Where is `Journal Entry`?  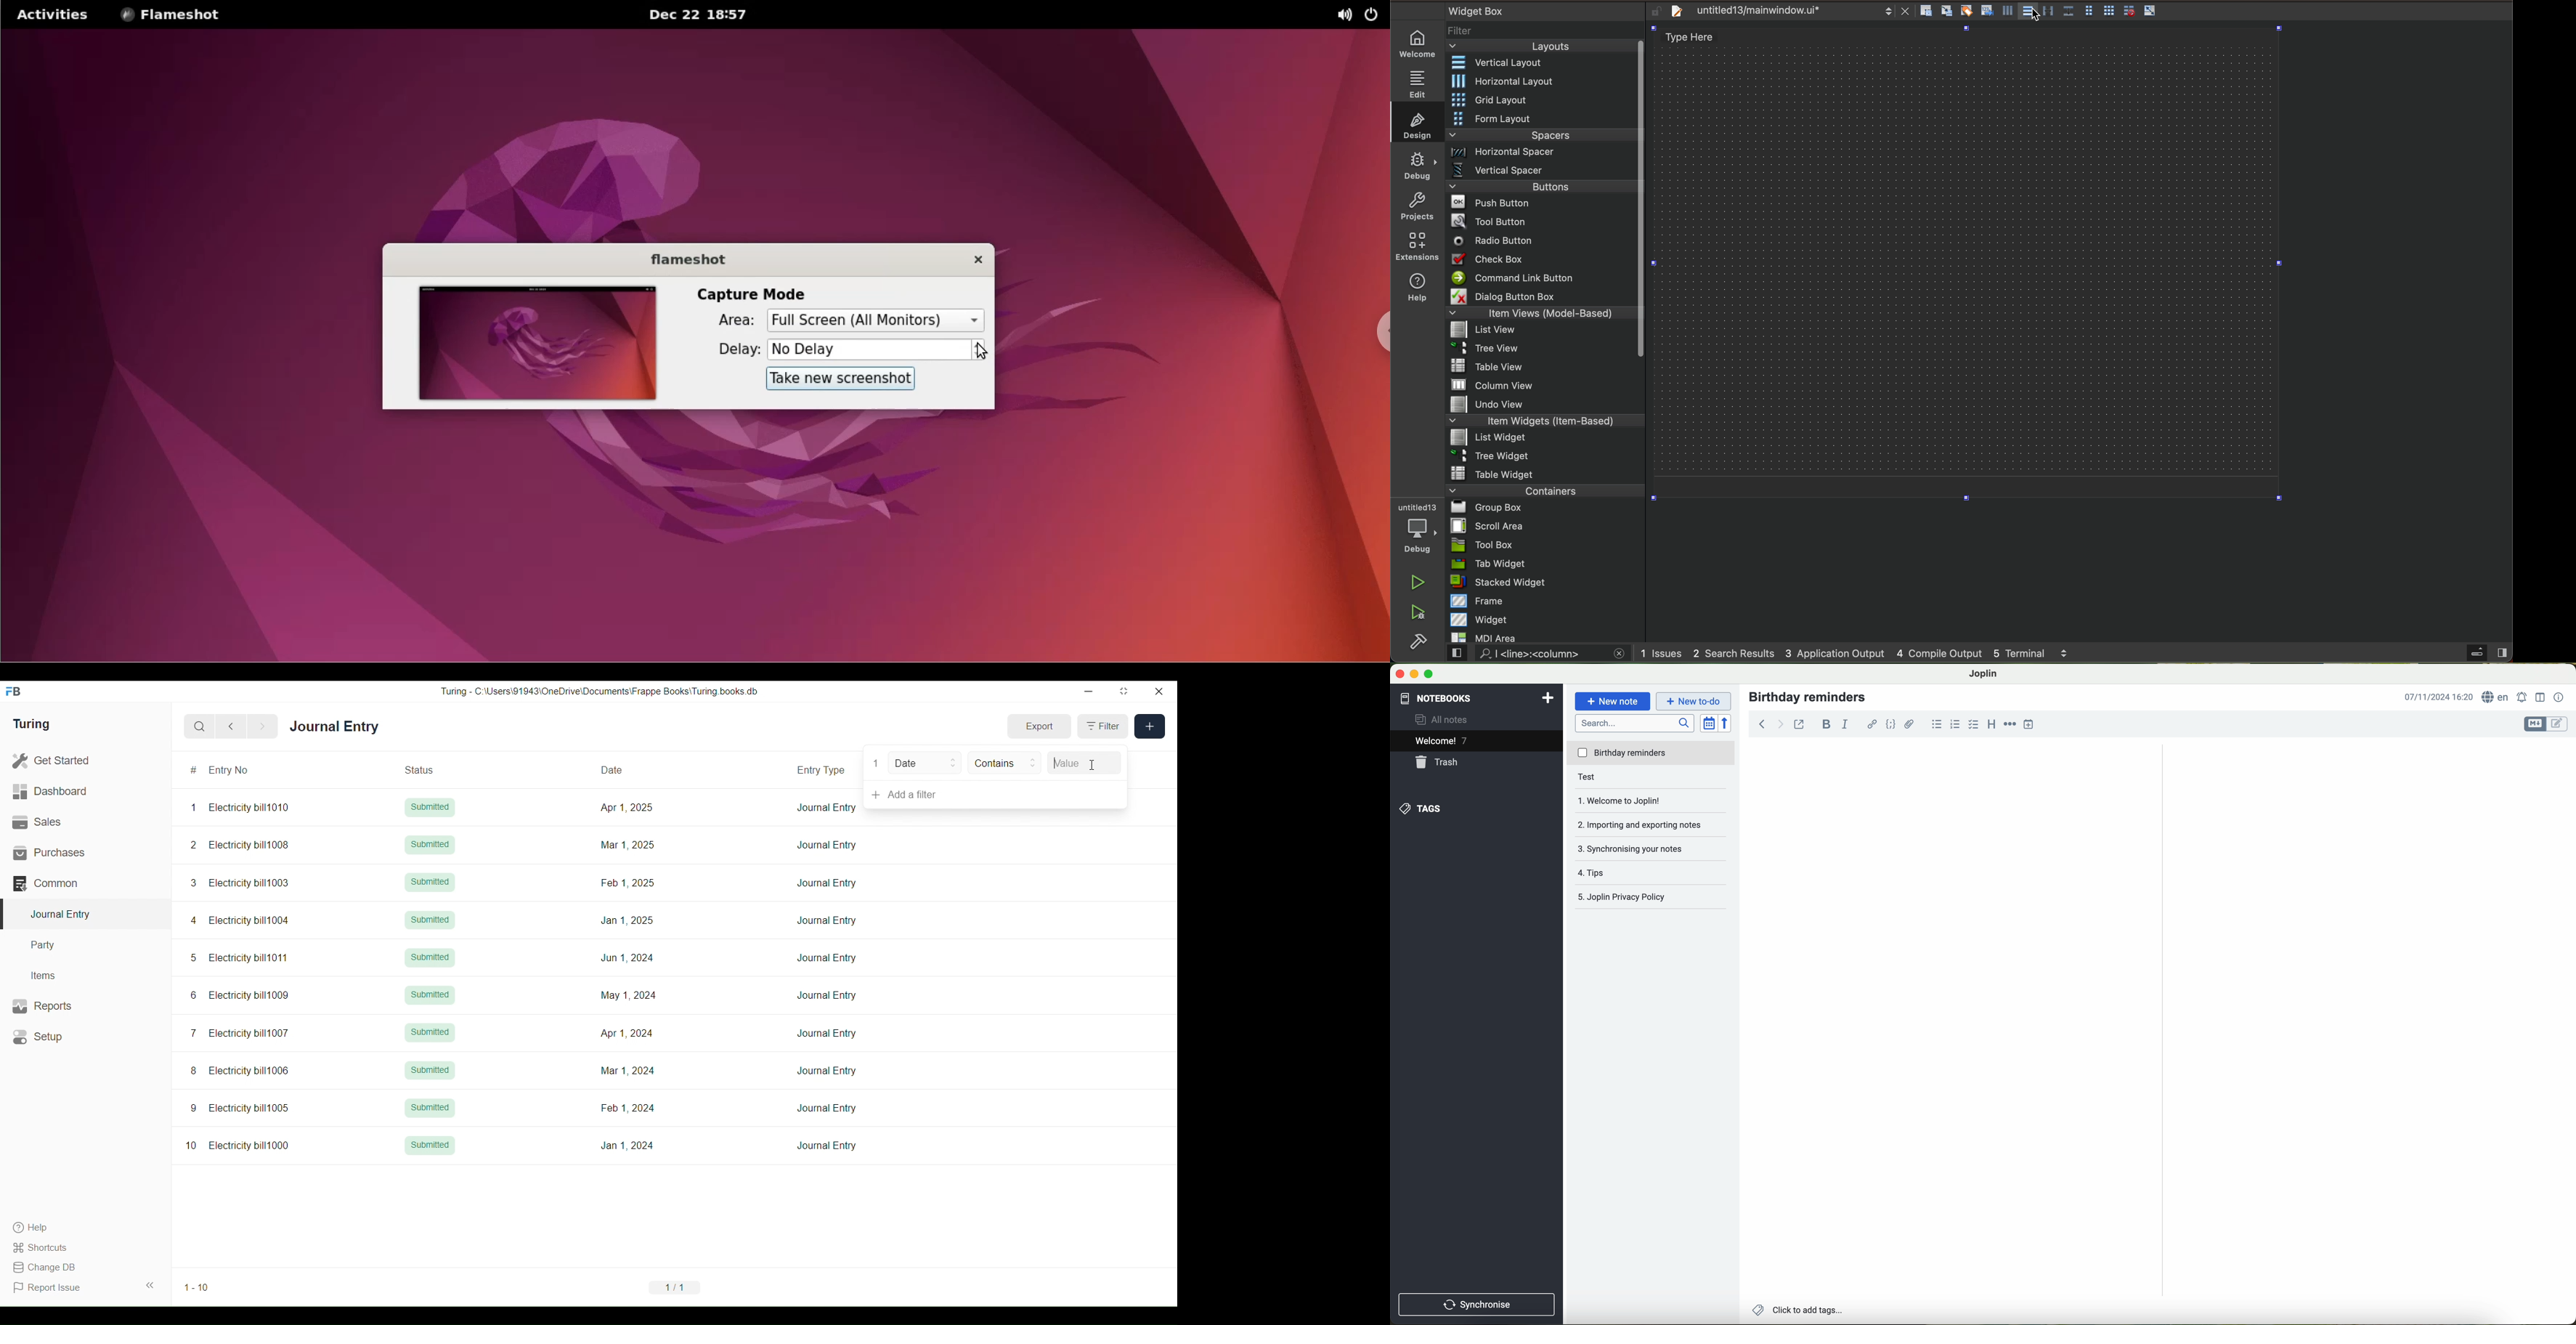
Journal Entry is located at coordinates (334, 726).